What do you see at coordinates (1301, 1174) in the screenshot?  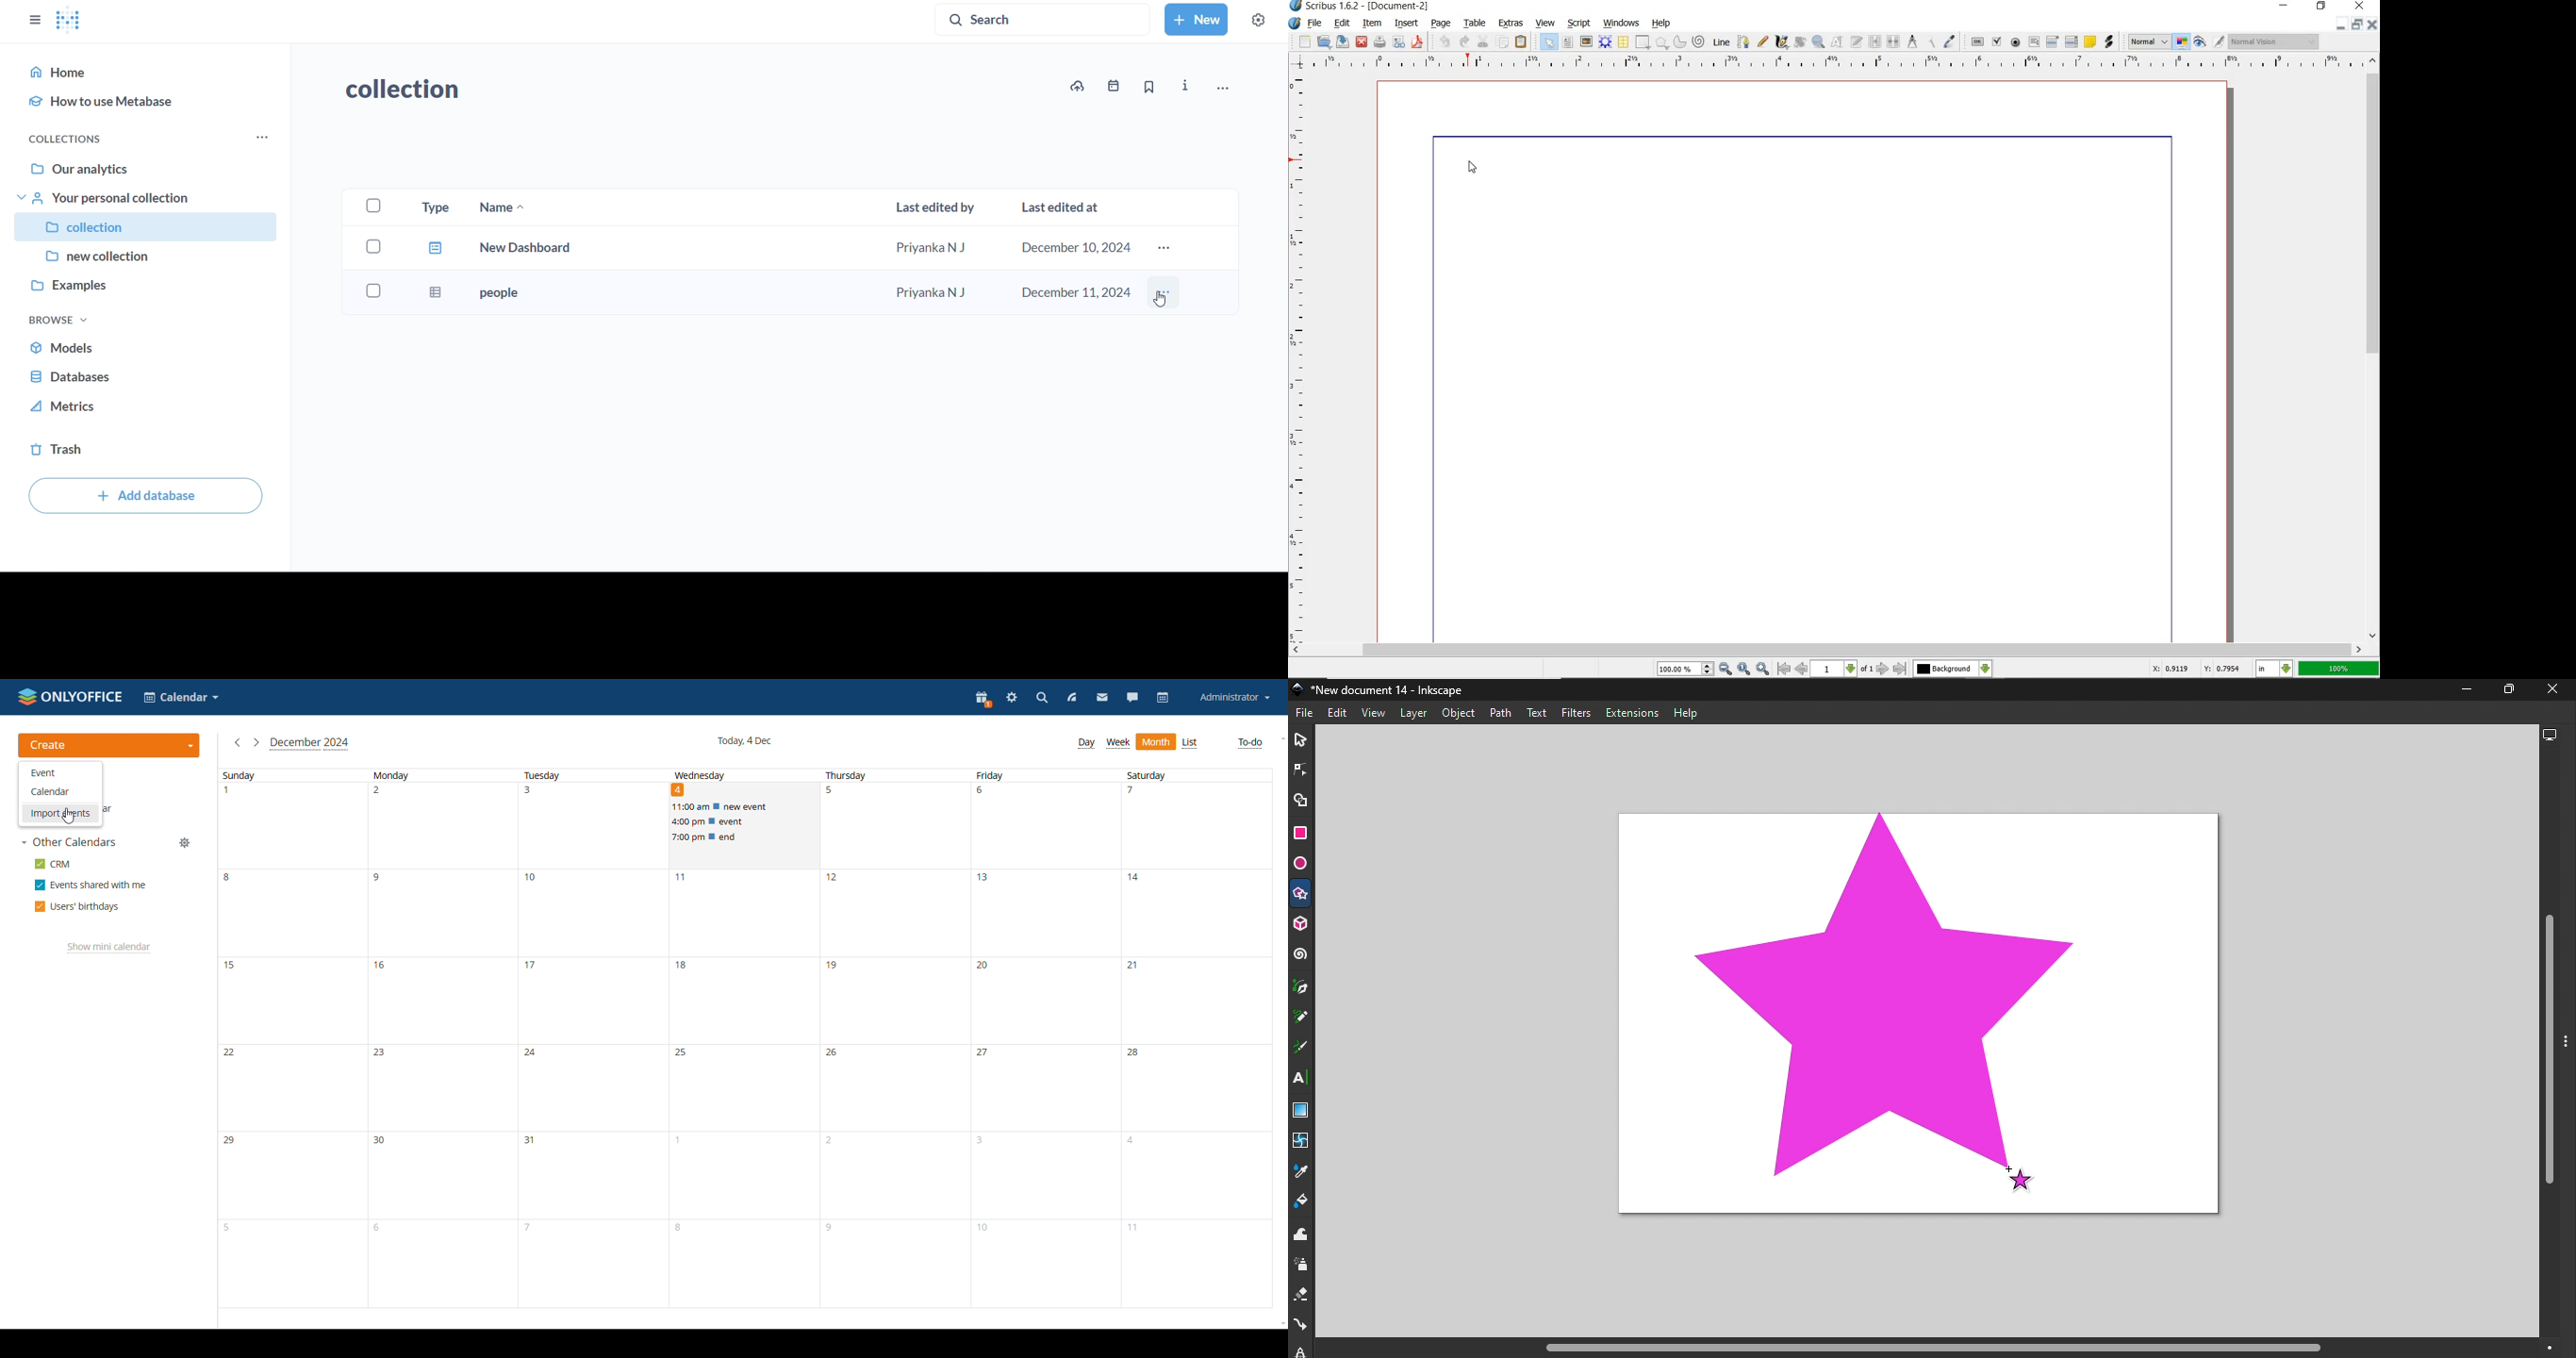 I see `Dropper tool` at bounding box center [1301, 1174].